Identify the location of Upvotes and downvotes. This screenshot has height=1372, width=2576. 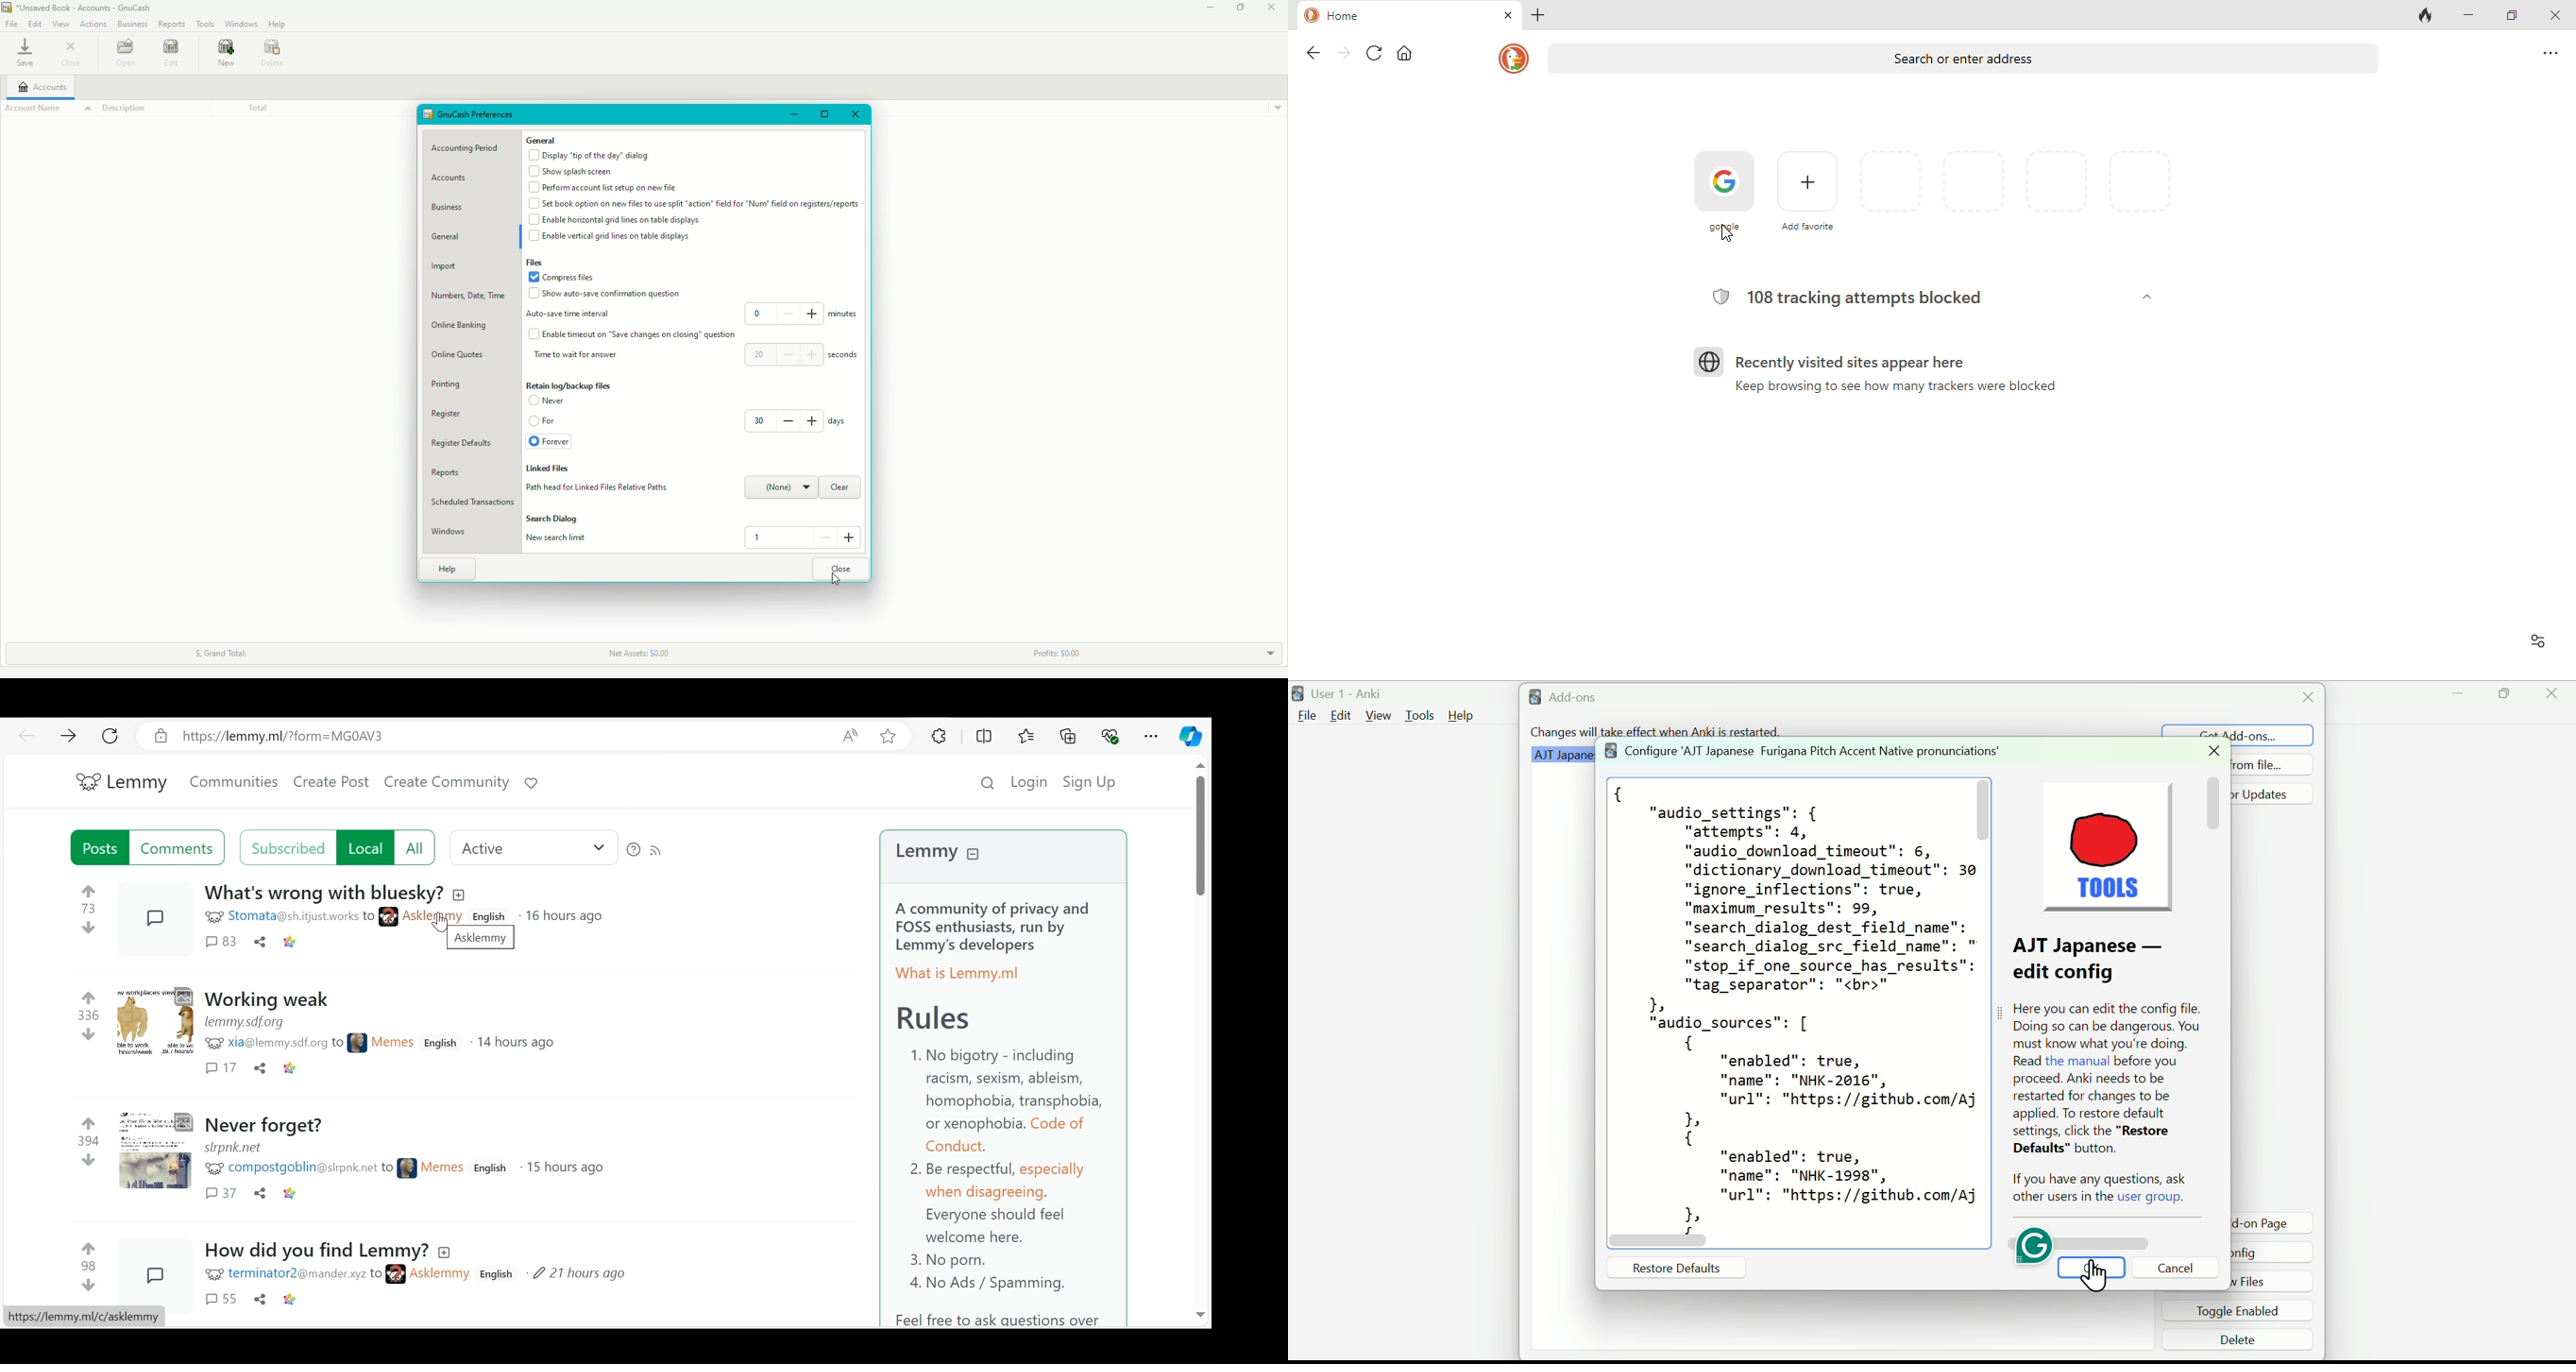
(92, 909).